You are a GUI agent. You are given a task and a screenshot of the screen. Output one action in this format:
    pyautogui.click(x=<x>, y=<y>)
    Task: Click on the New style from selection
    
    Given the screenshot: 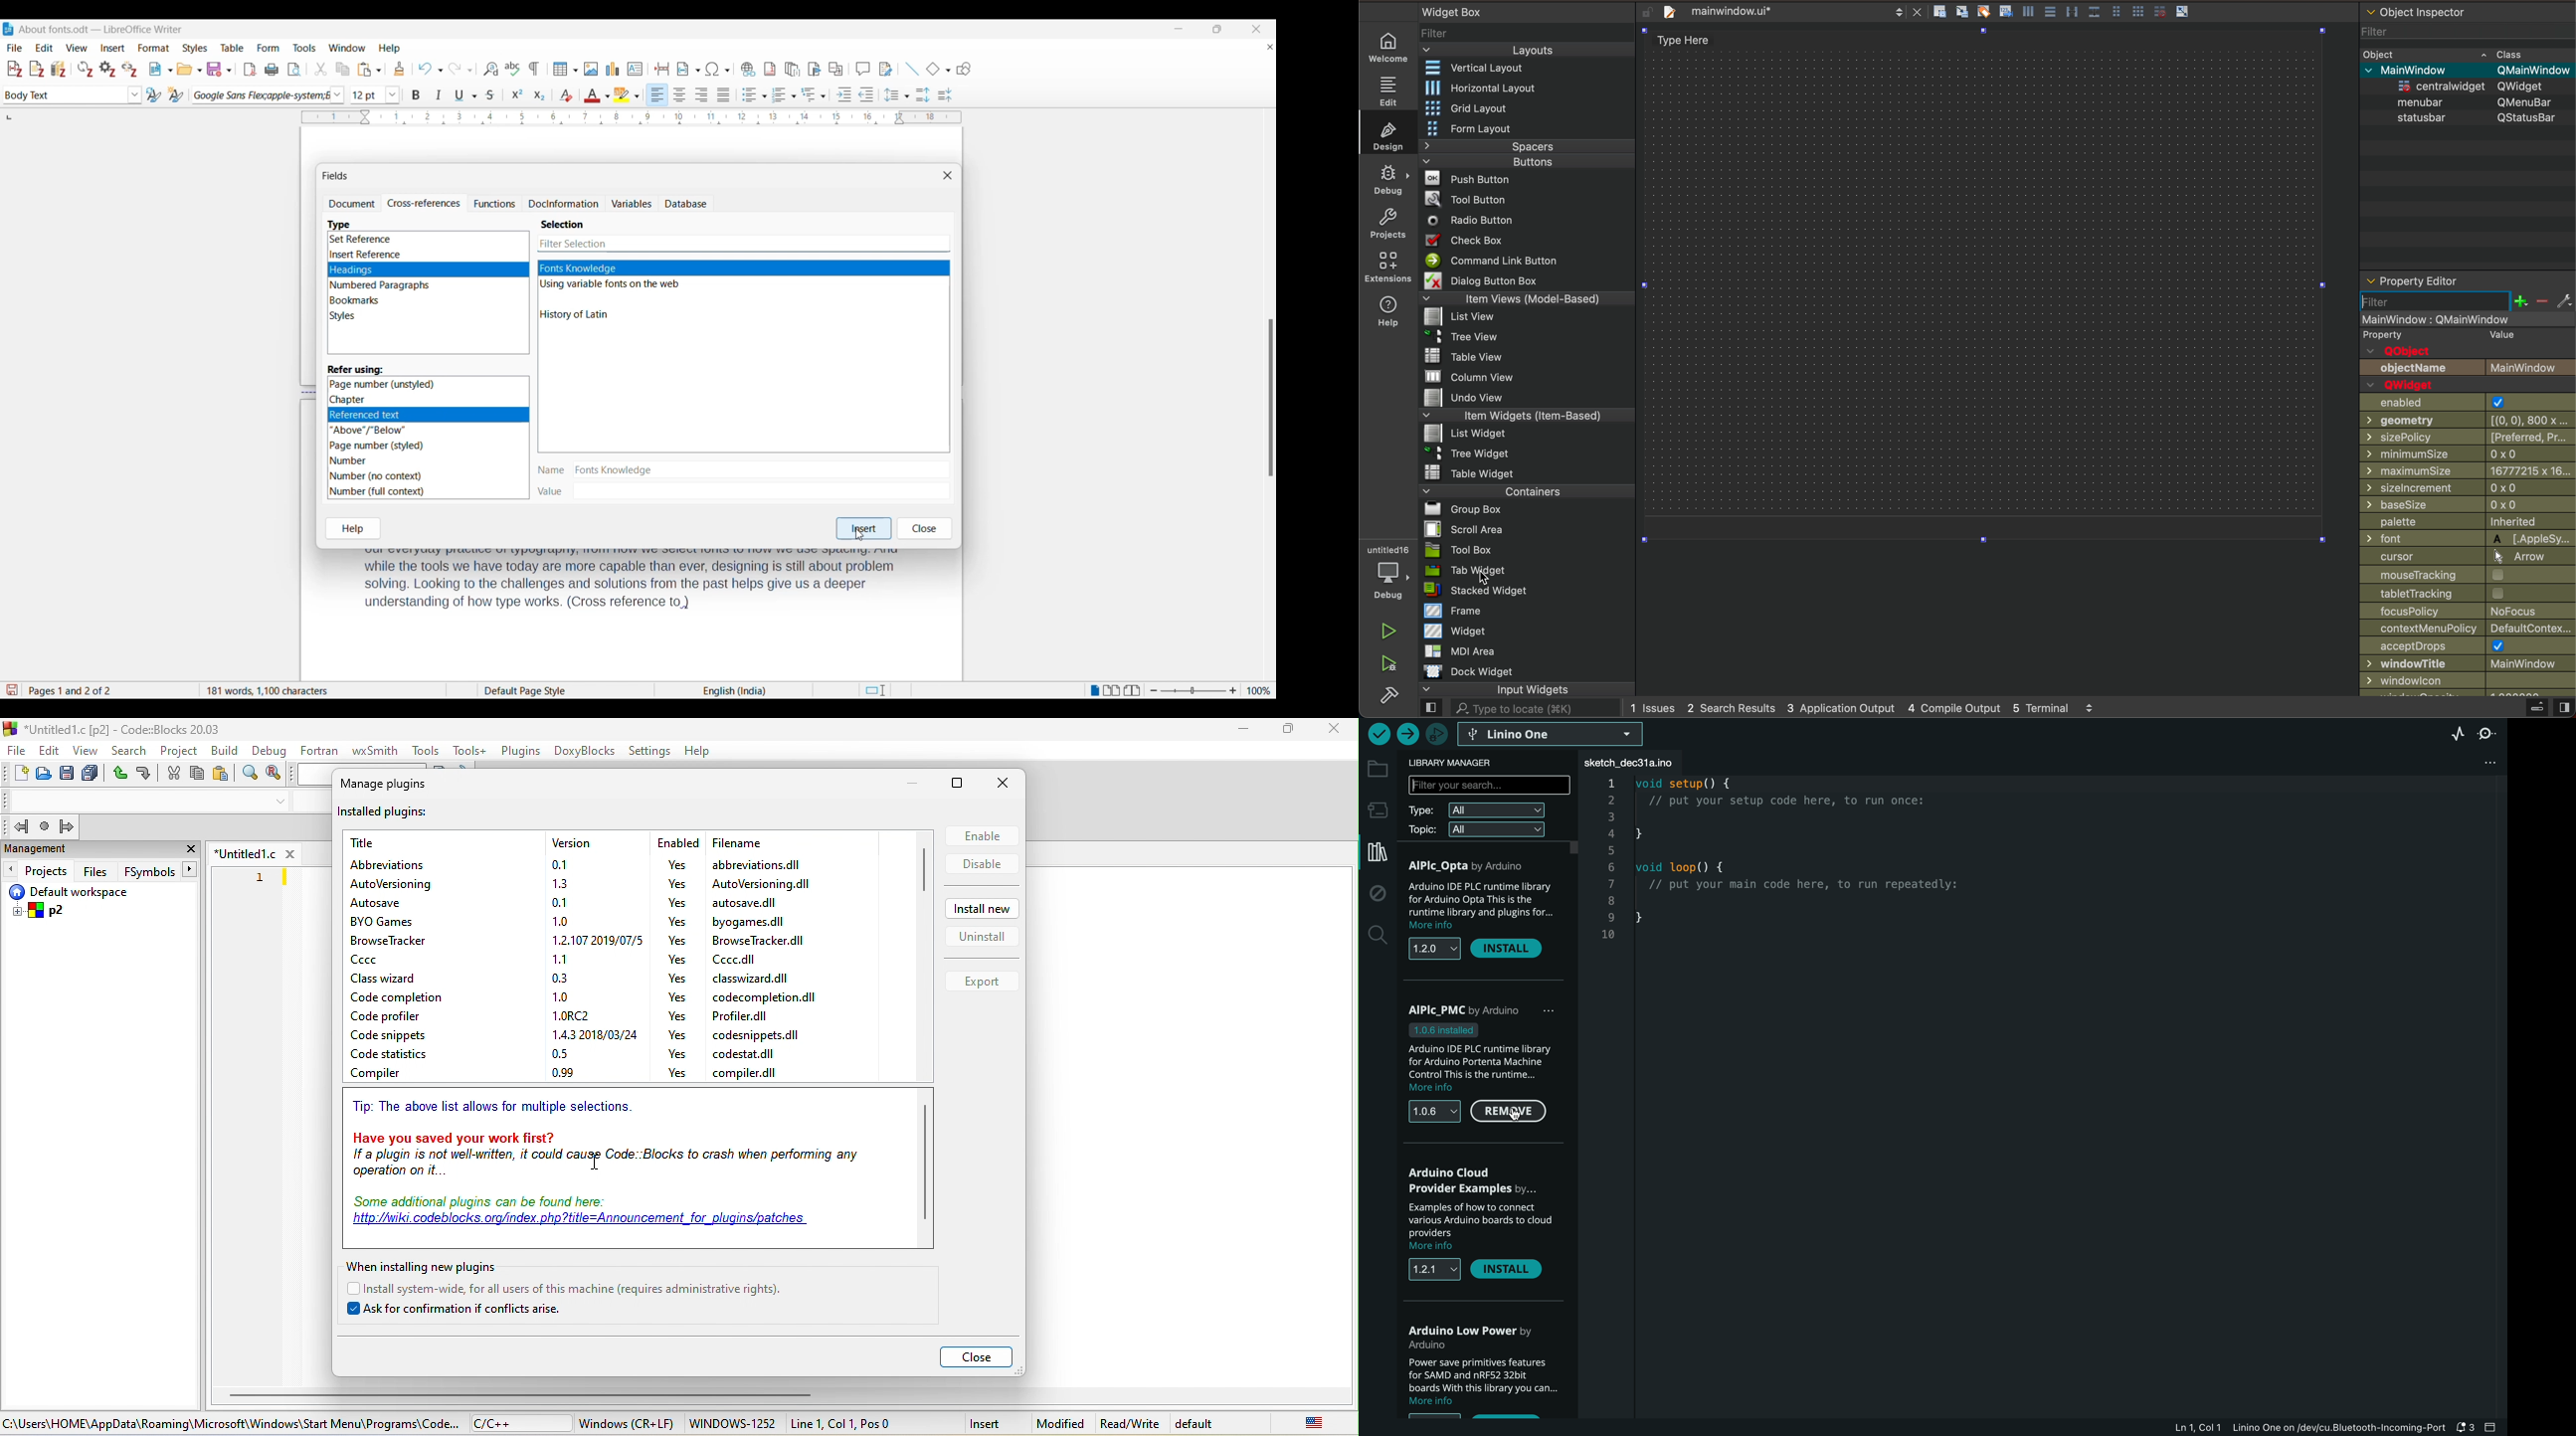 What is the action you would take?
    pyautogui.click(x=176, y=94)
    